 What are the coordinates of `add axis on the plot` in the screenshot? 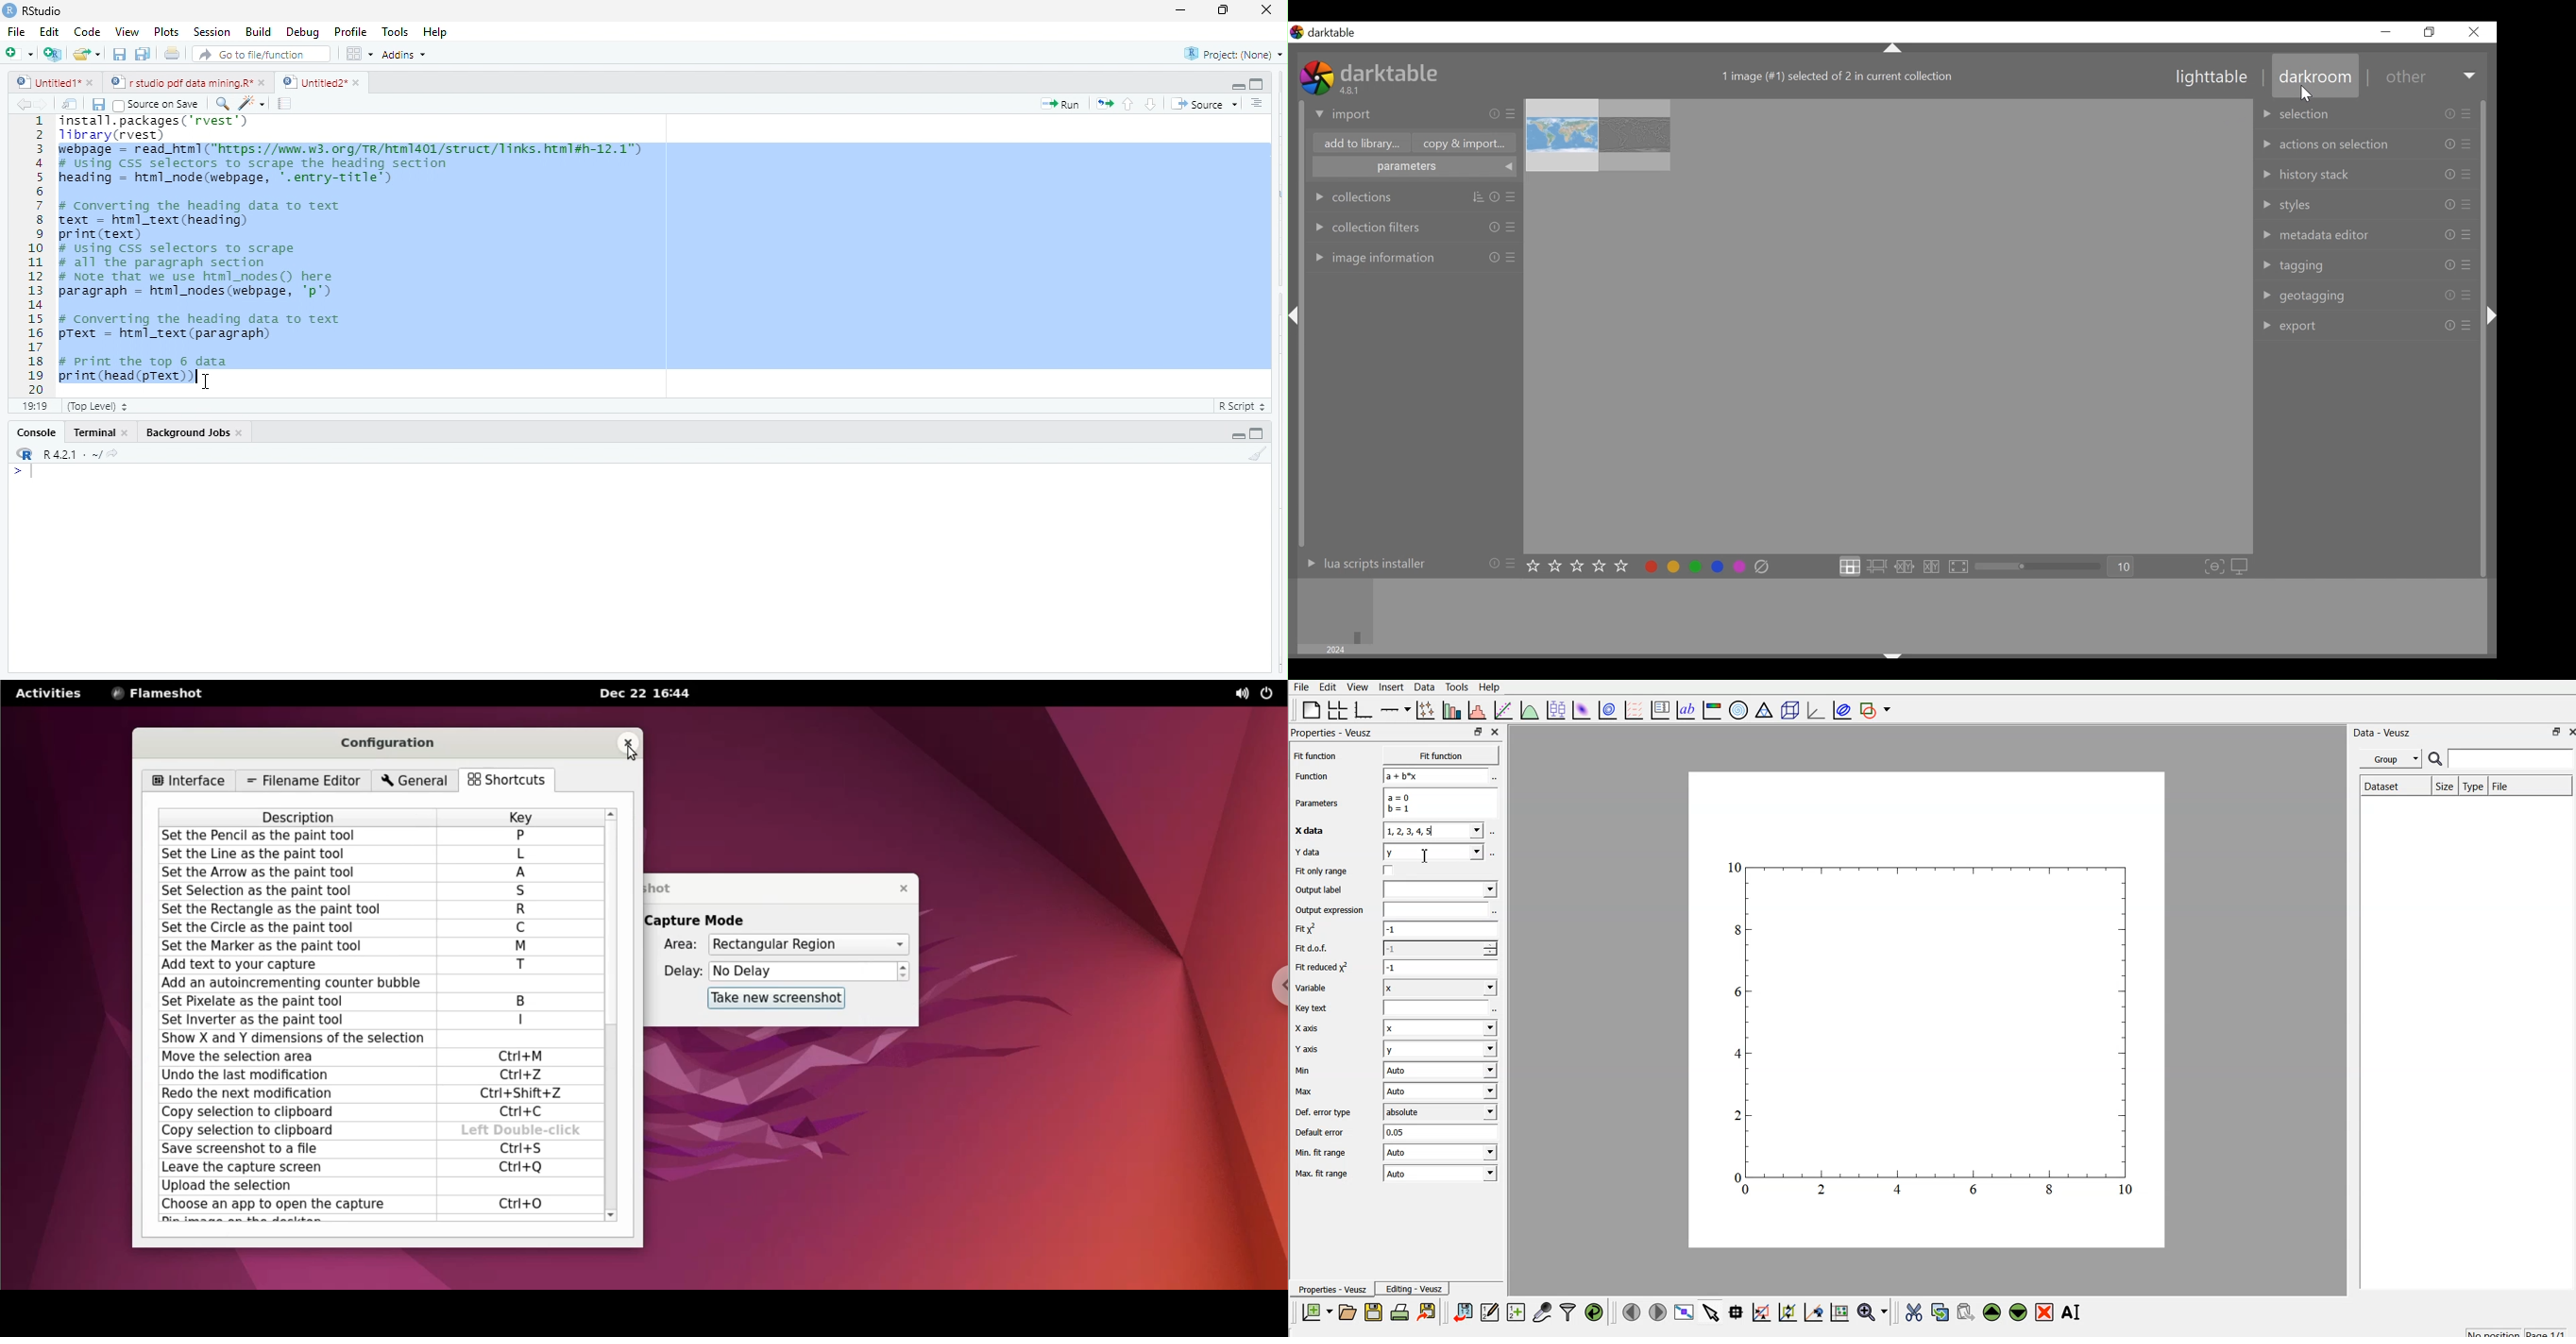 It's located at (1396, 710).